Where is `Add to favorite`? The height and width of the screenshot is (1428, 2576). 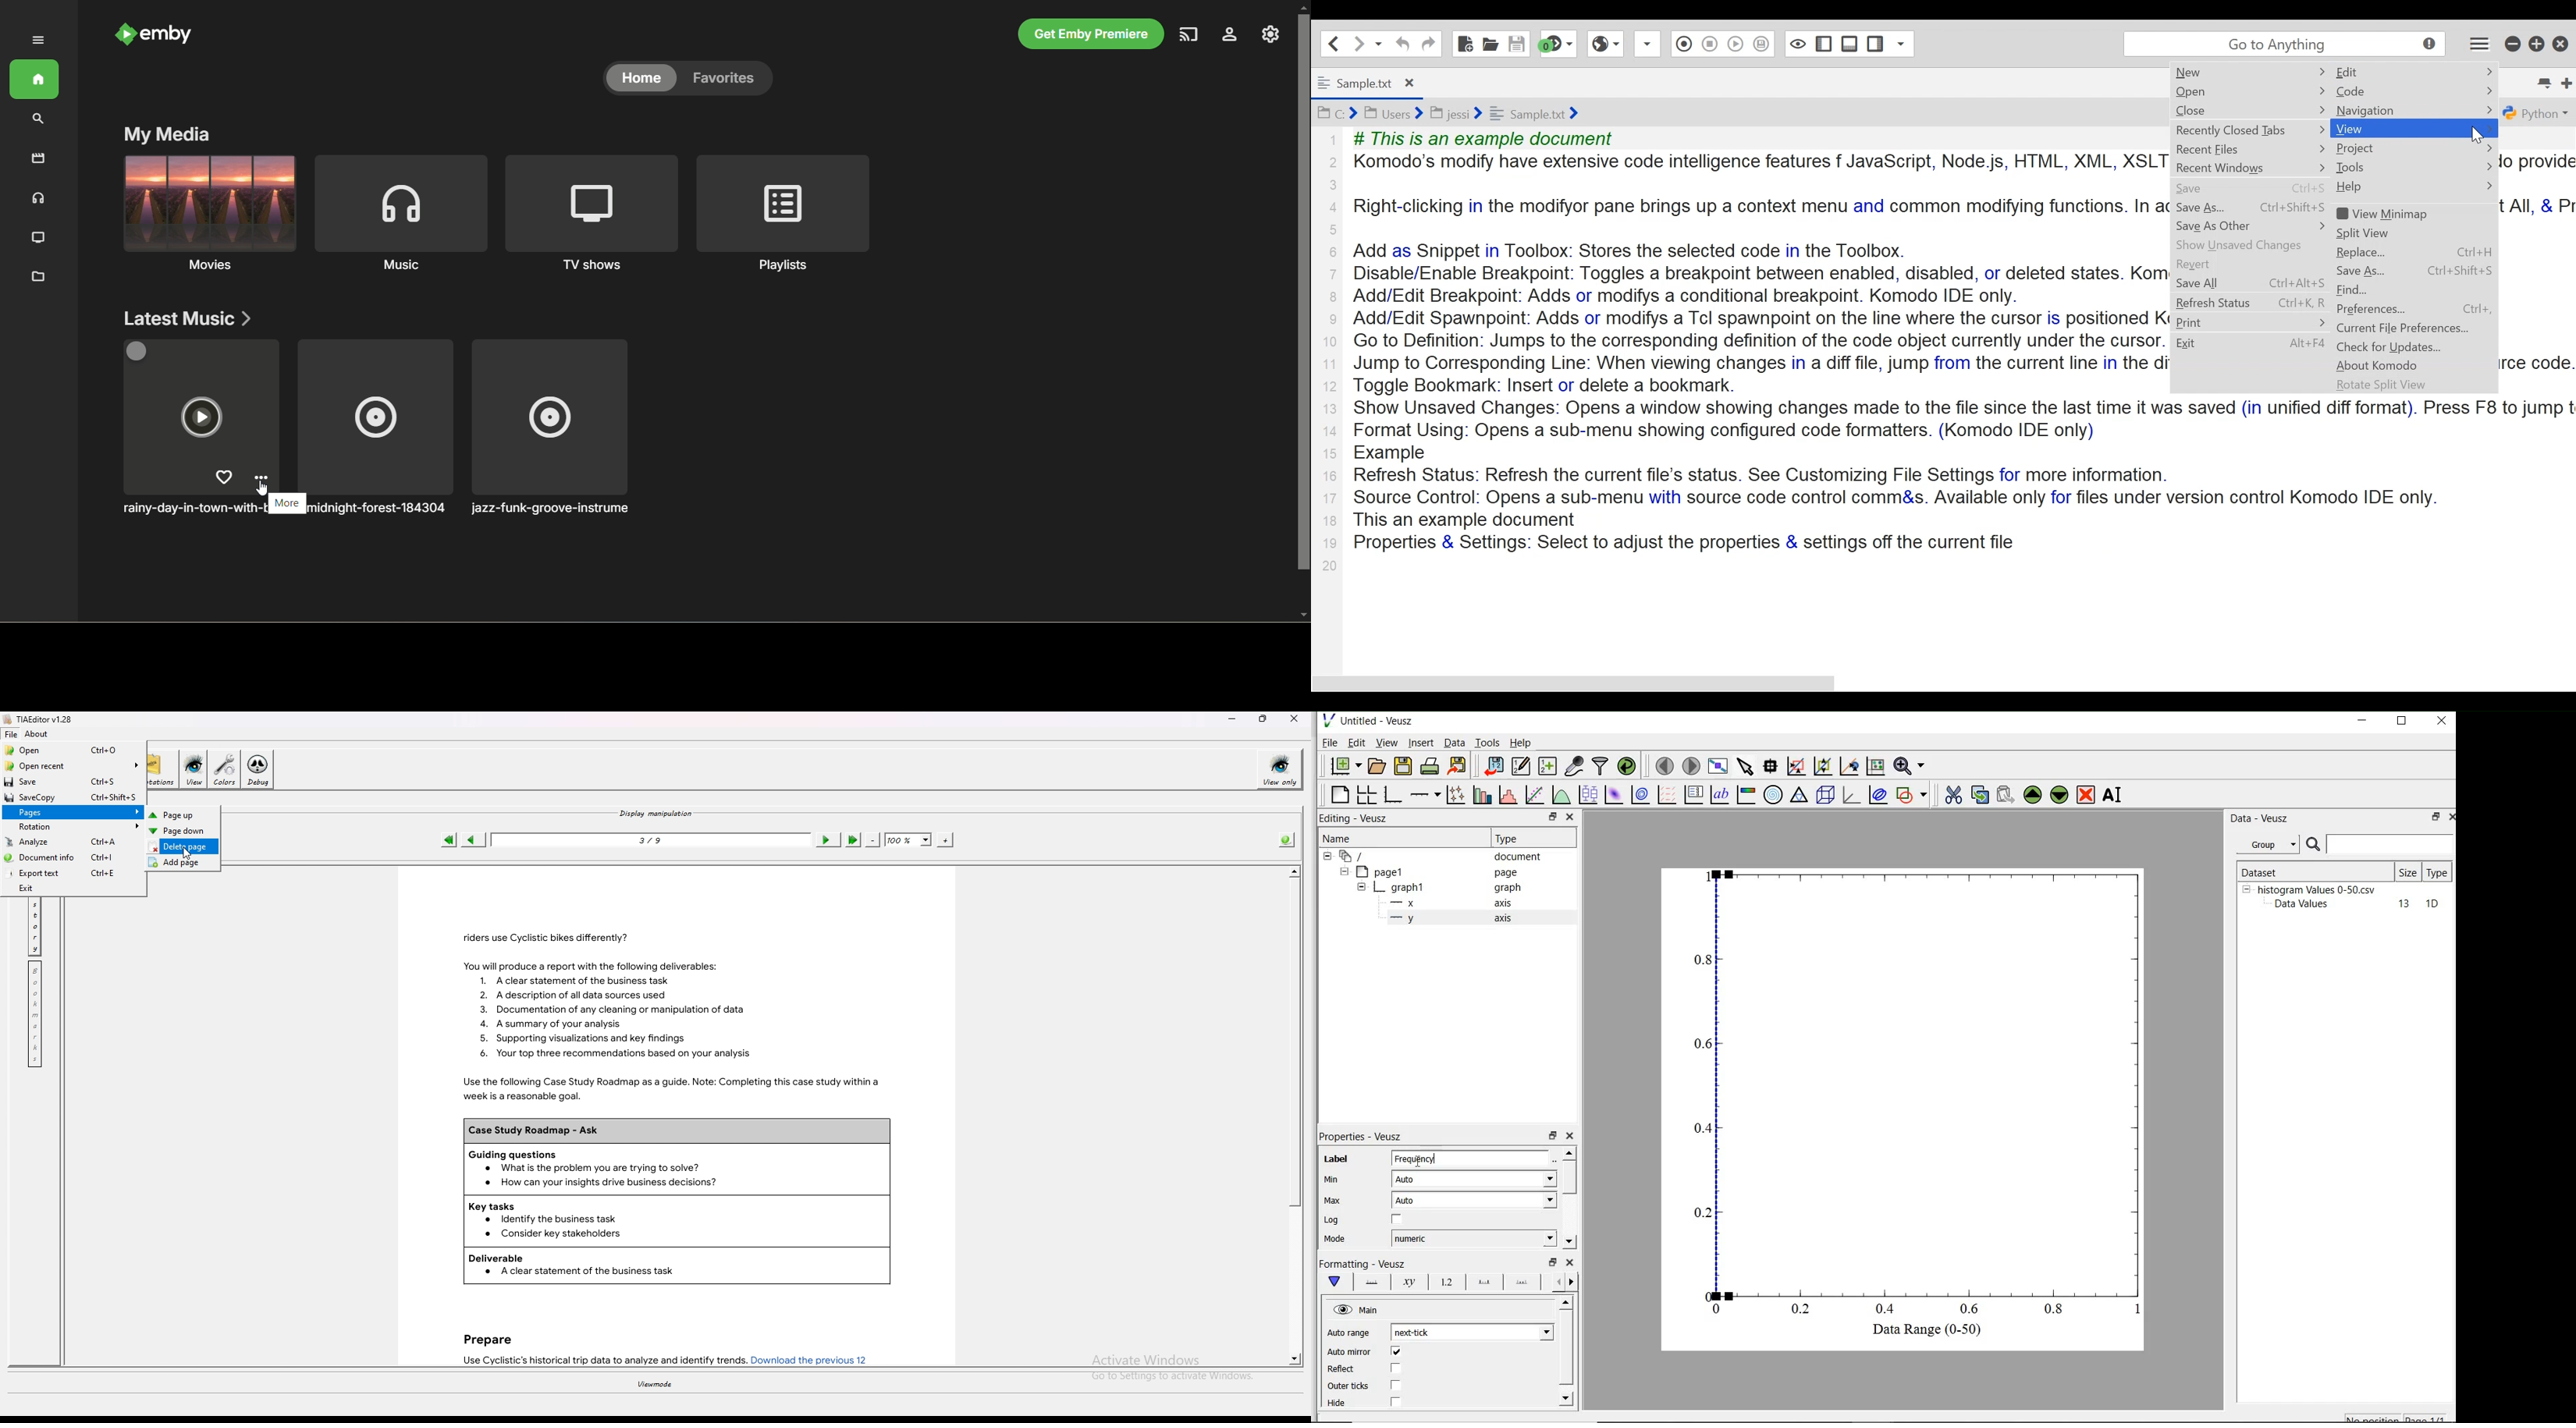
Add to favorite is located at coordinates (223, 477).